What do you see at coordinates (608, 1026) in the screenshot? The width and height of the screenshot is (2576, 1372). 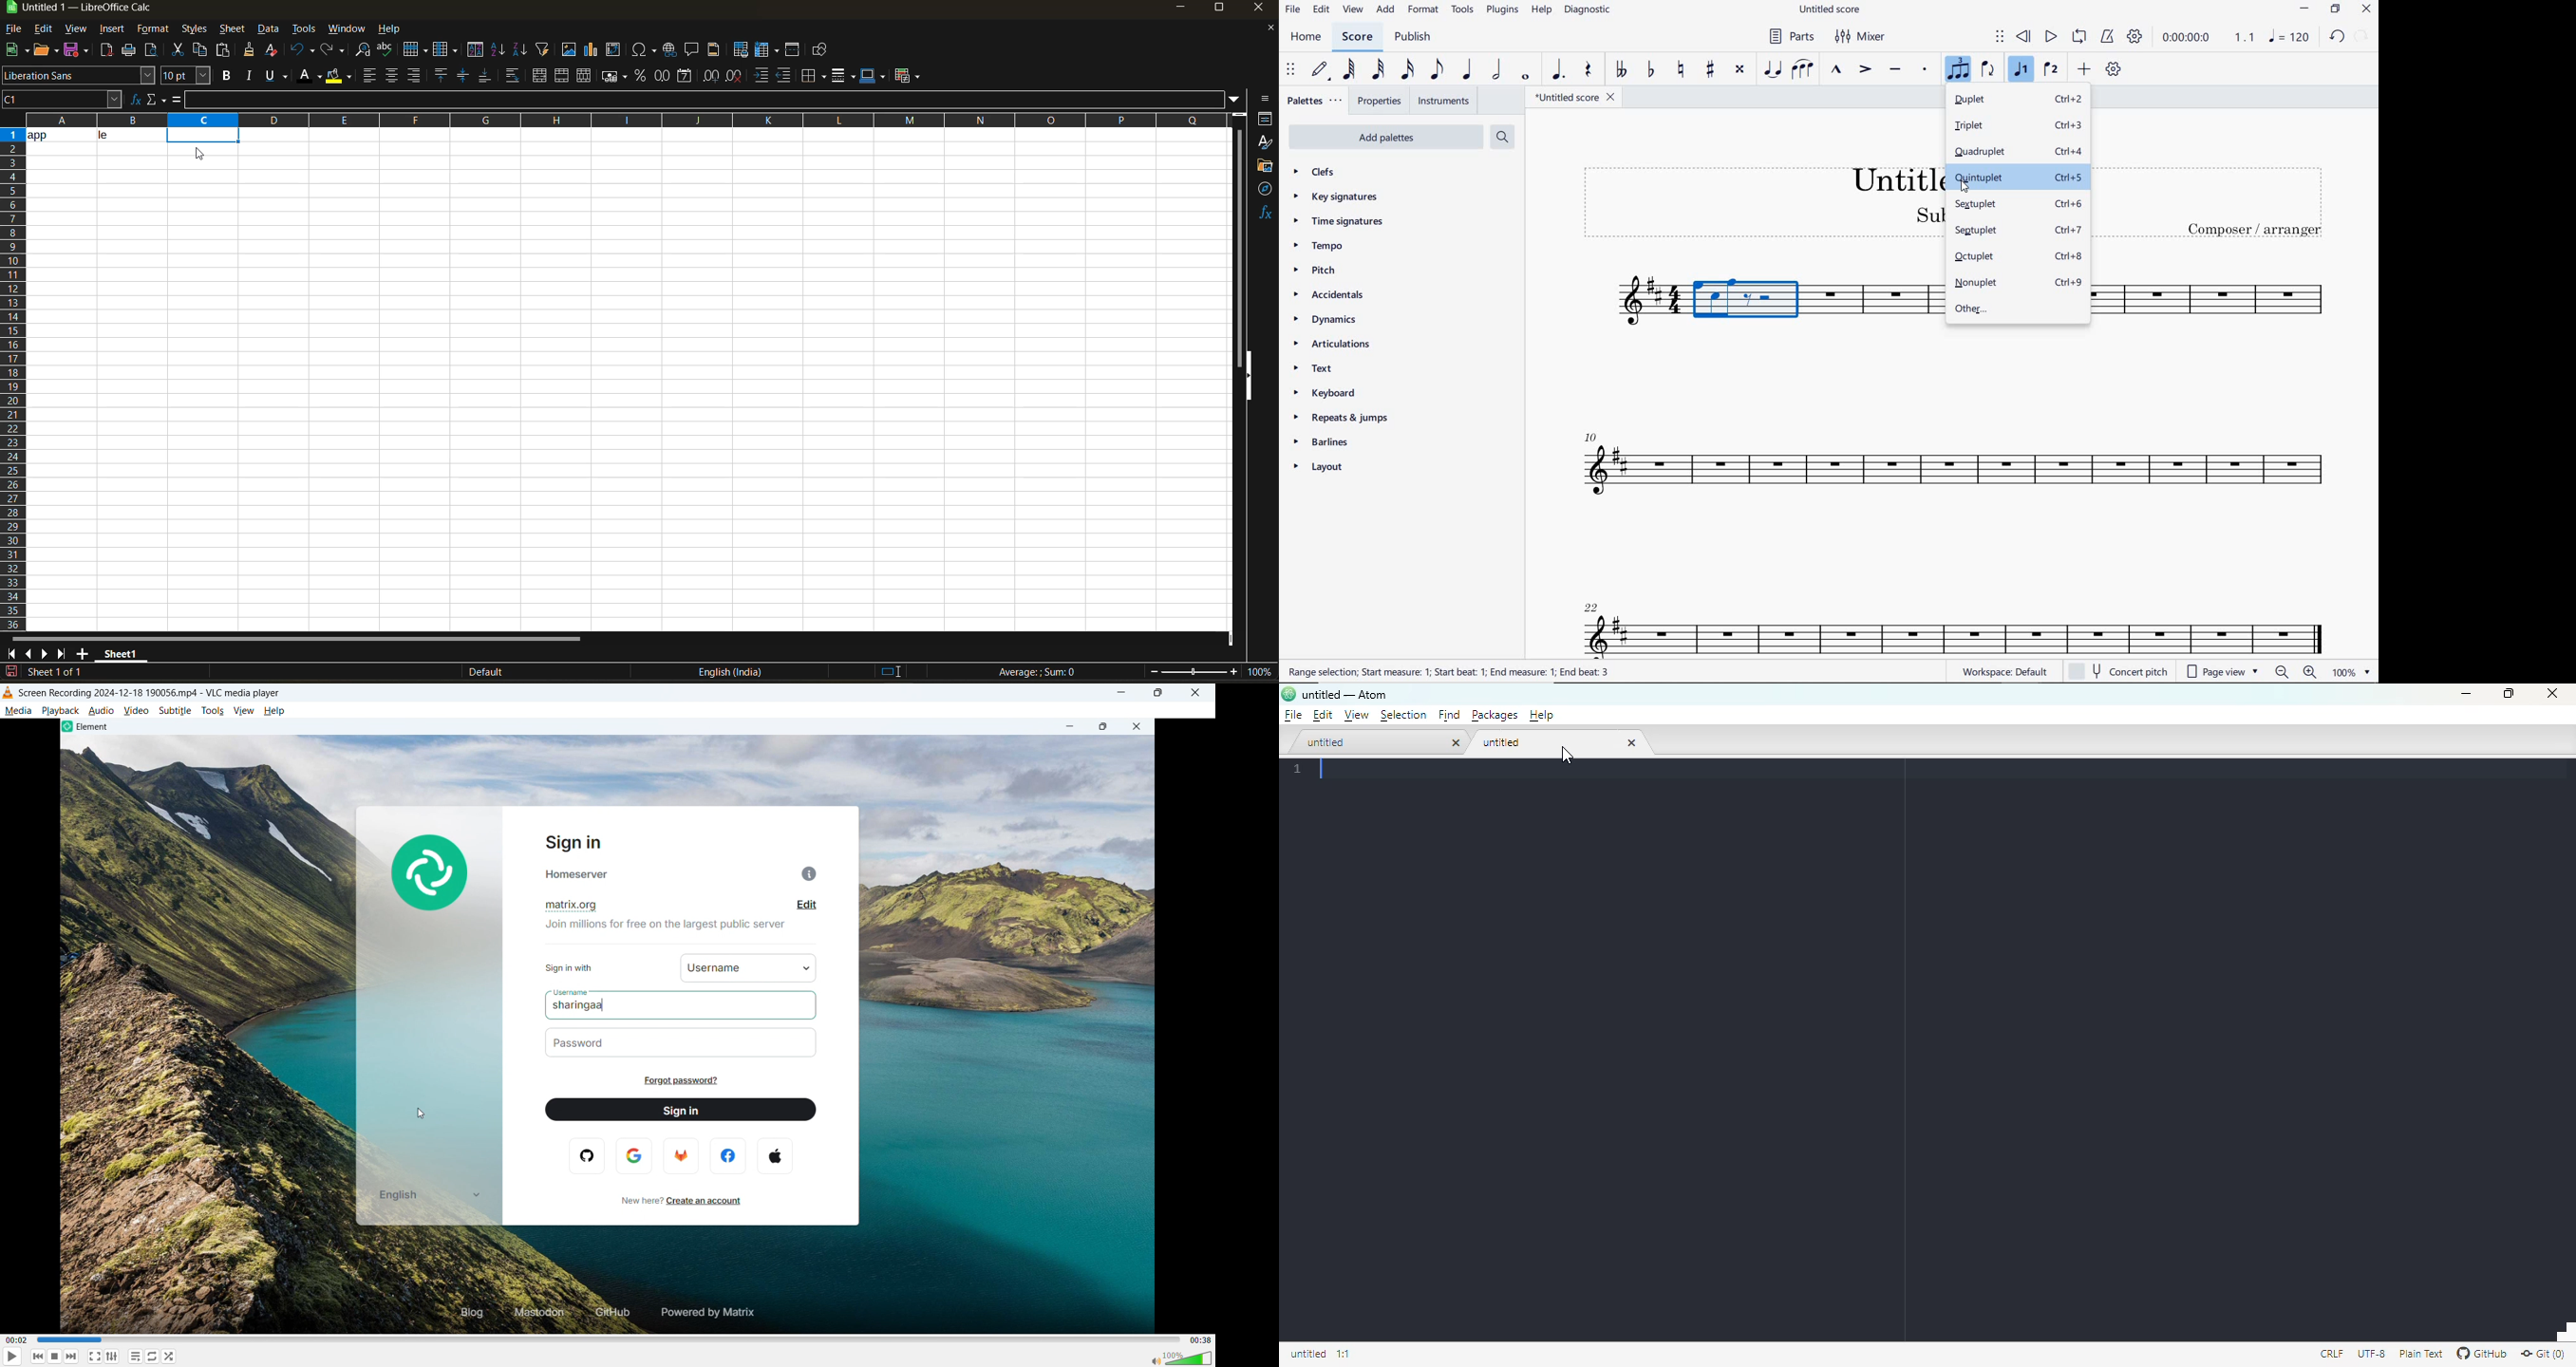 I see `Video Playback` at bounding box center [608, 1026].